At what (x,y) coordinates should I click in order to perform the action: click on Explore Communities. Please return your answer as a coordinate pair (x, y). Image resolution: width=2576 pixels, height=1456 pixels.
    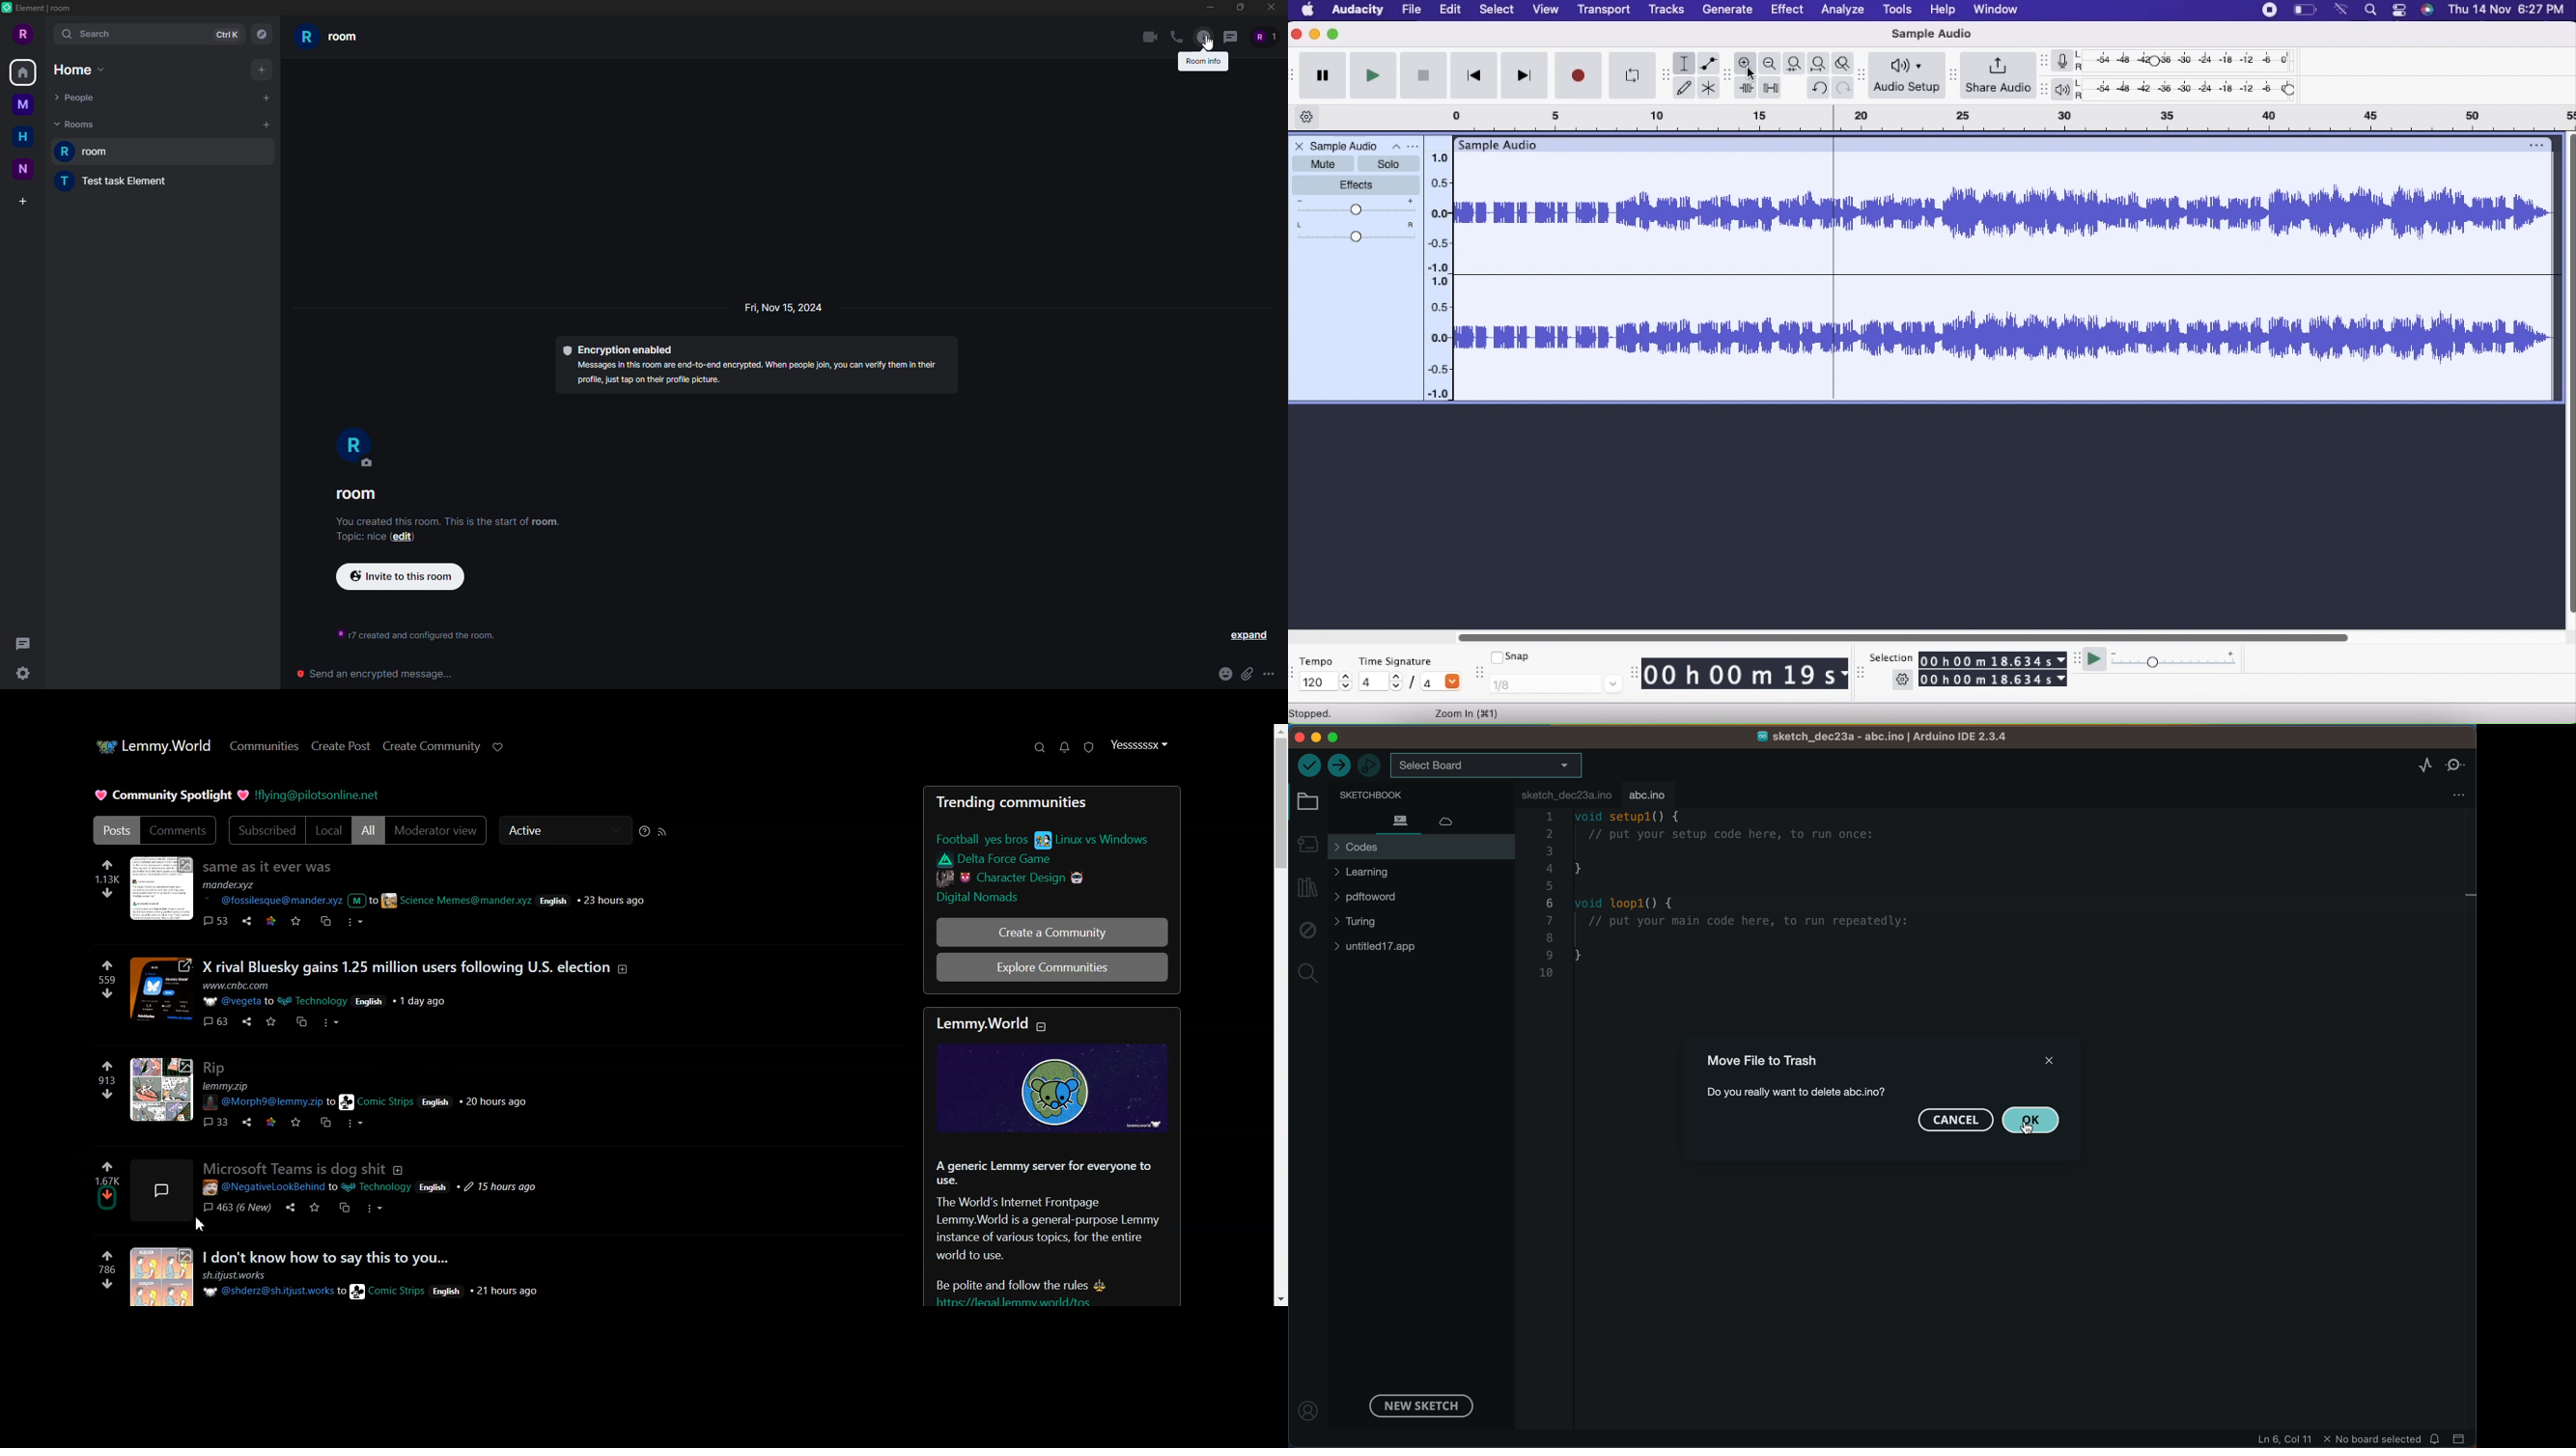
    Looking at the image, I should click on (1051, 968).